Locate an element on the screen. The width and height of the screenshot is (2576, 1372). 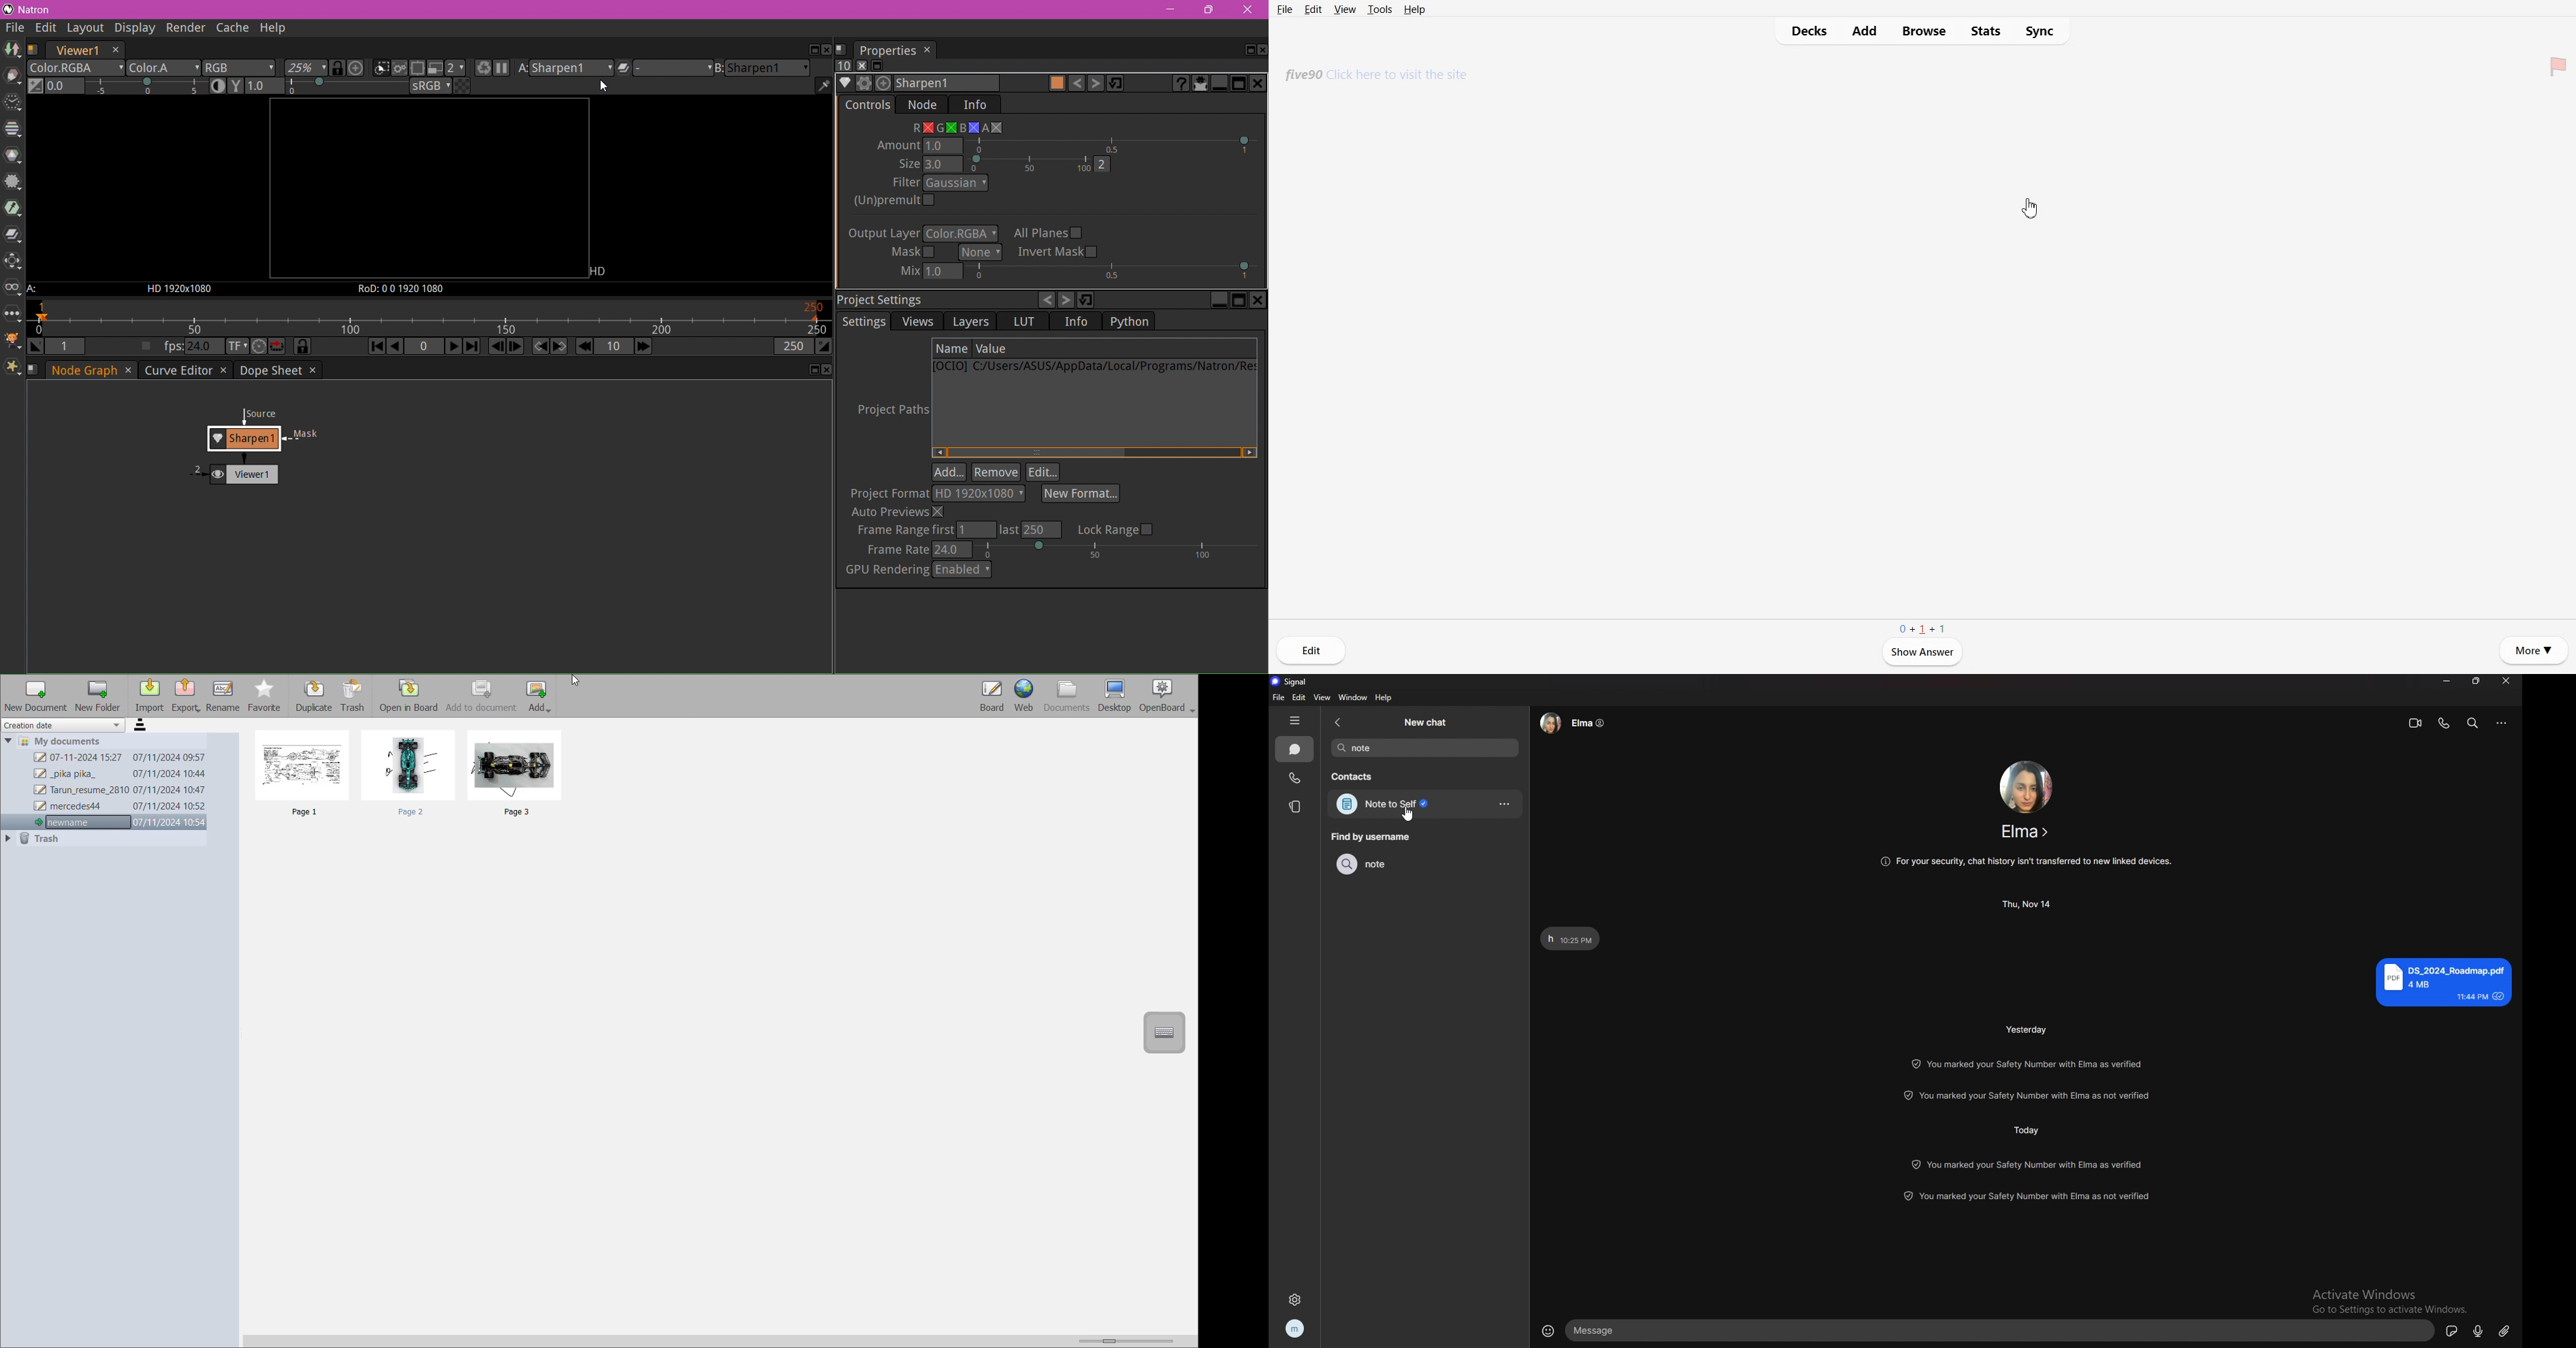
voice message is located at coordinates (2479, 1330).